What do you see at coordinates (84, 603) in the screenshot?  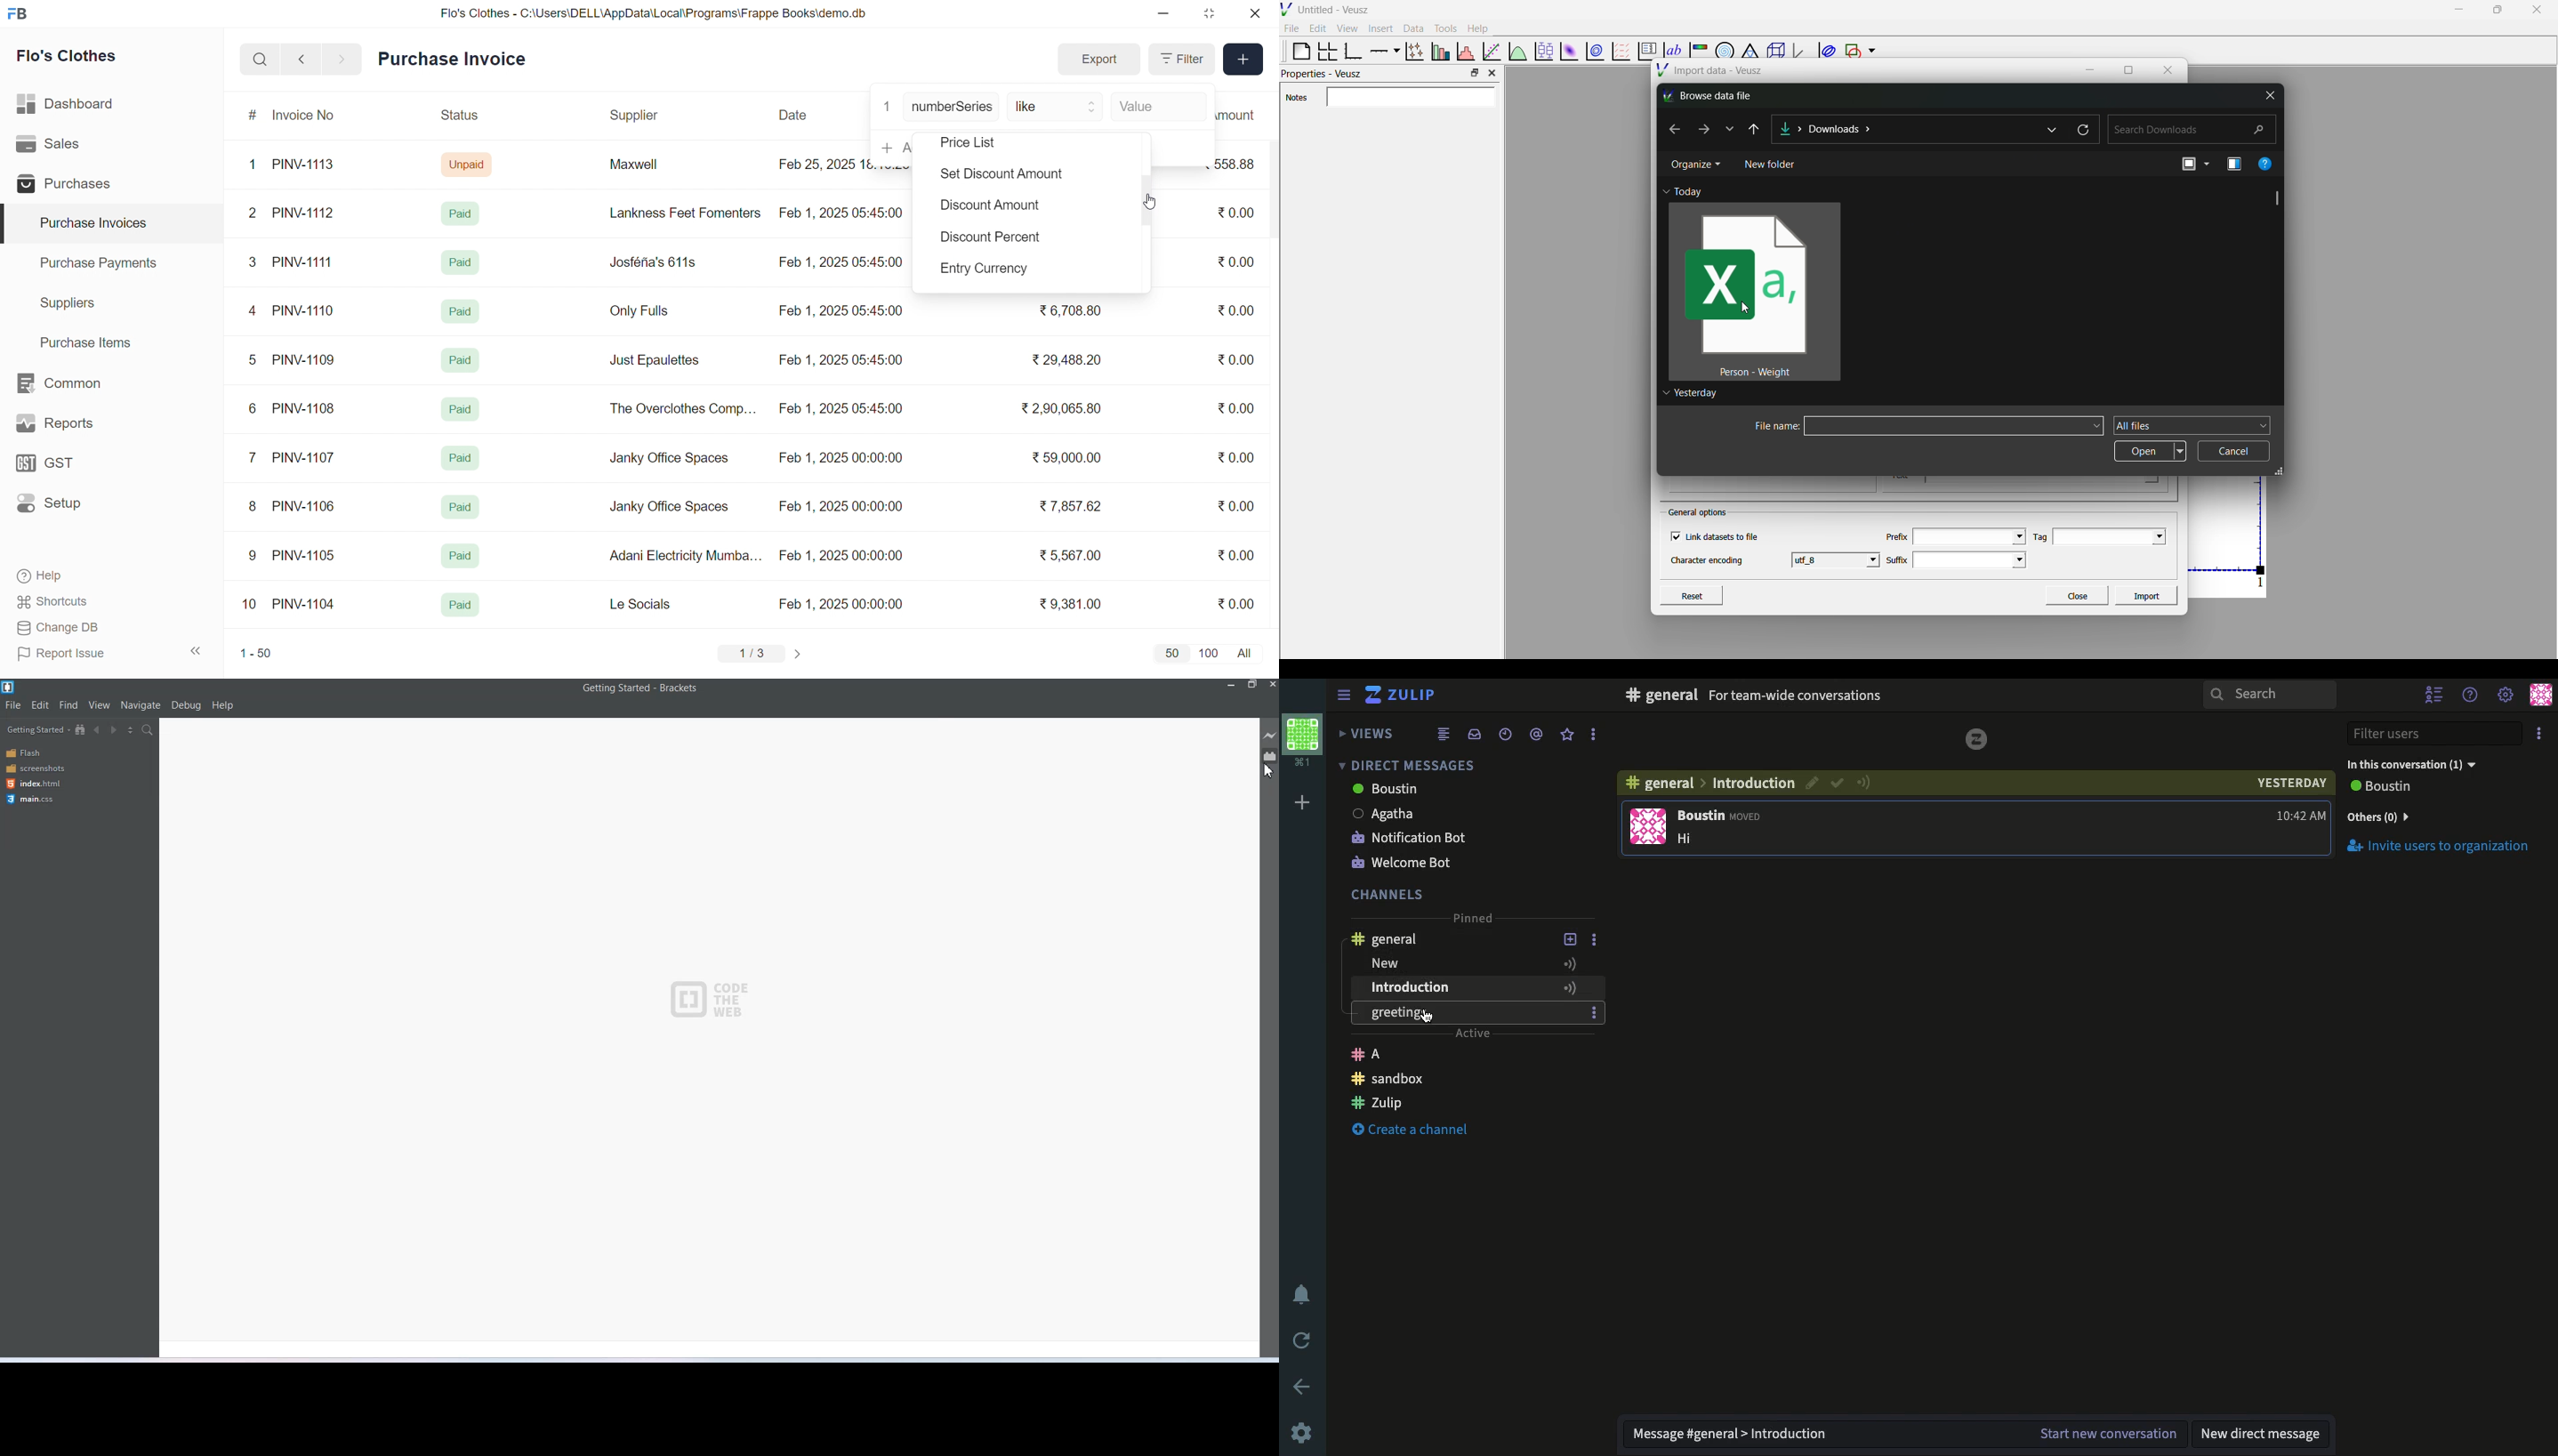 I see `Shortcuts` at bounding box center [84, 603].